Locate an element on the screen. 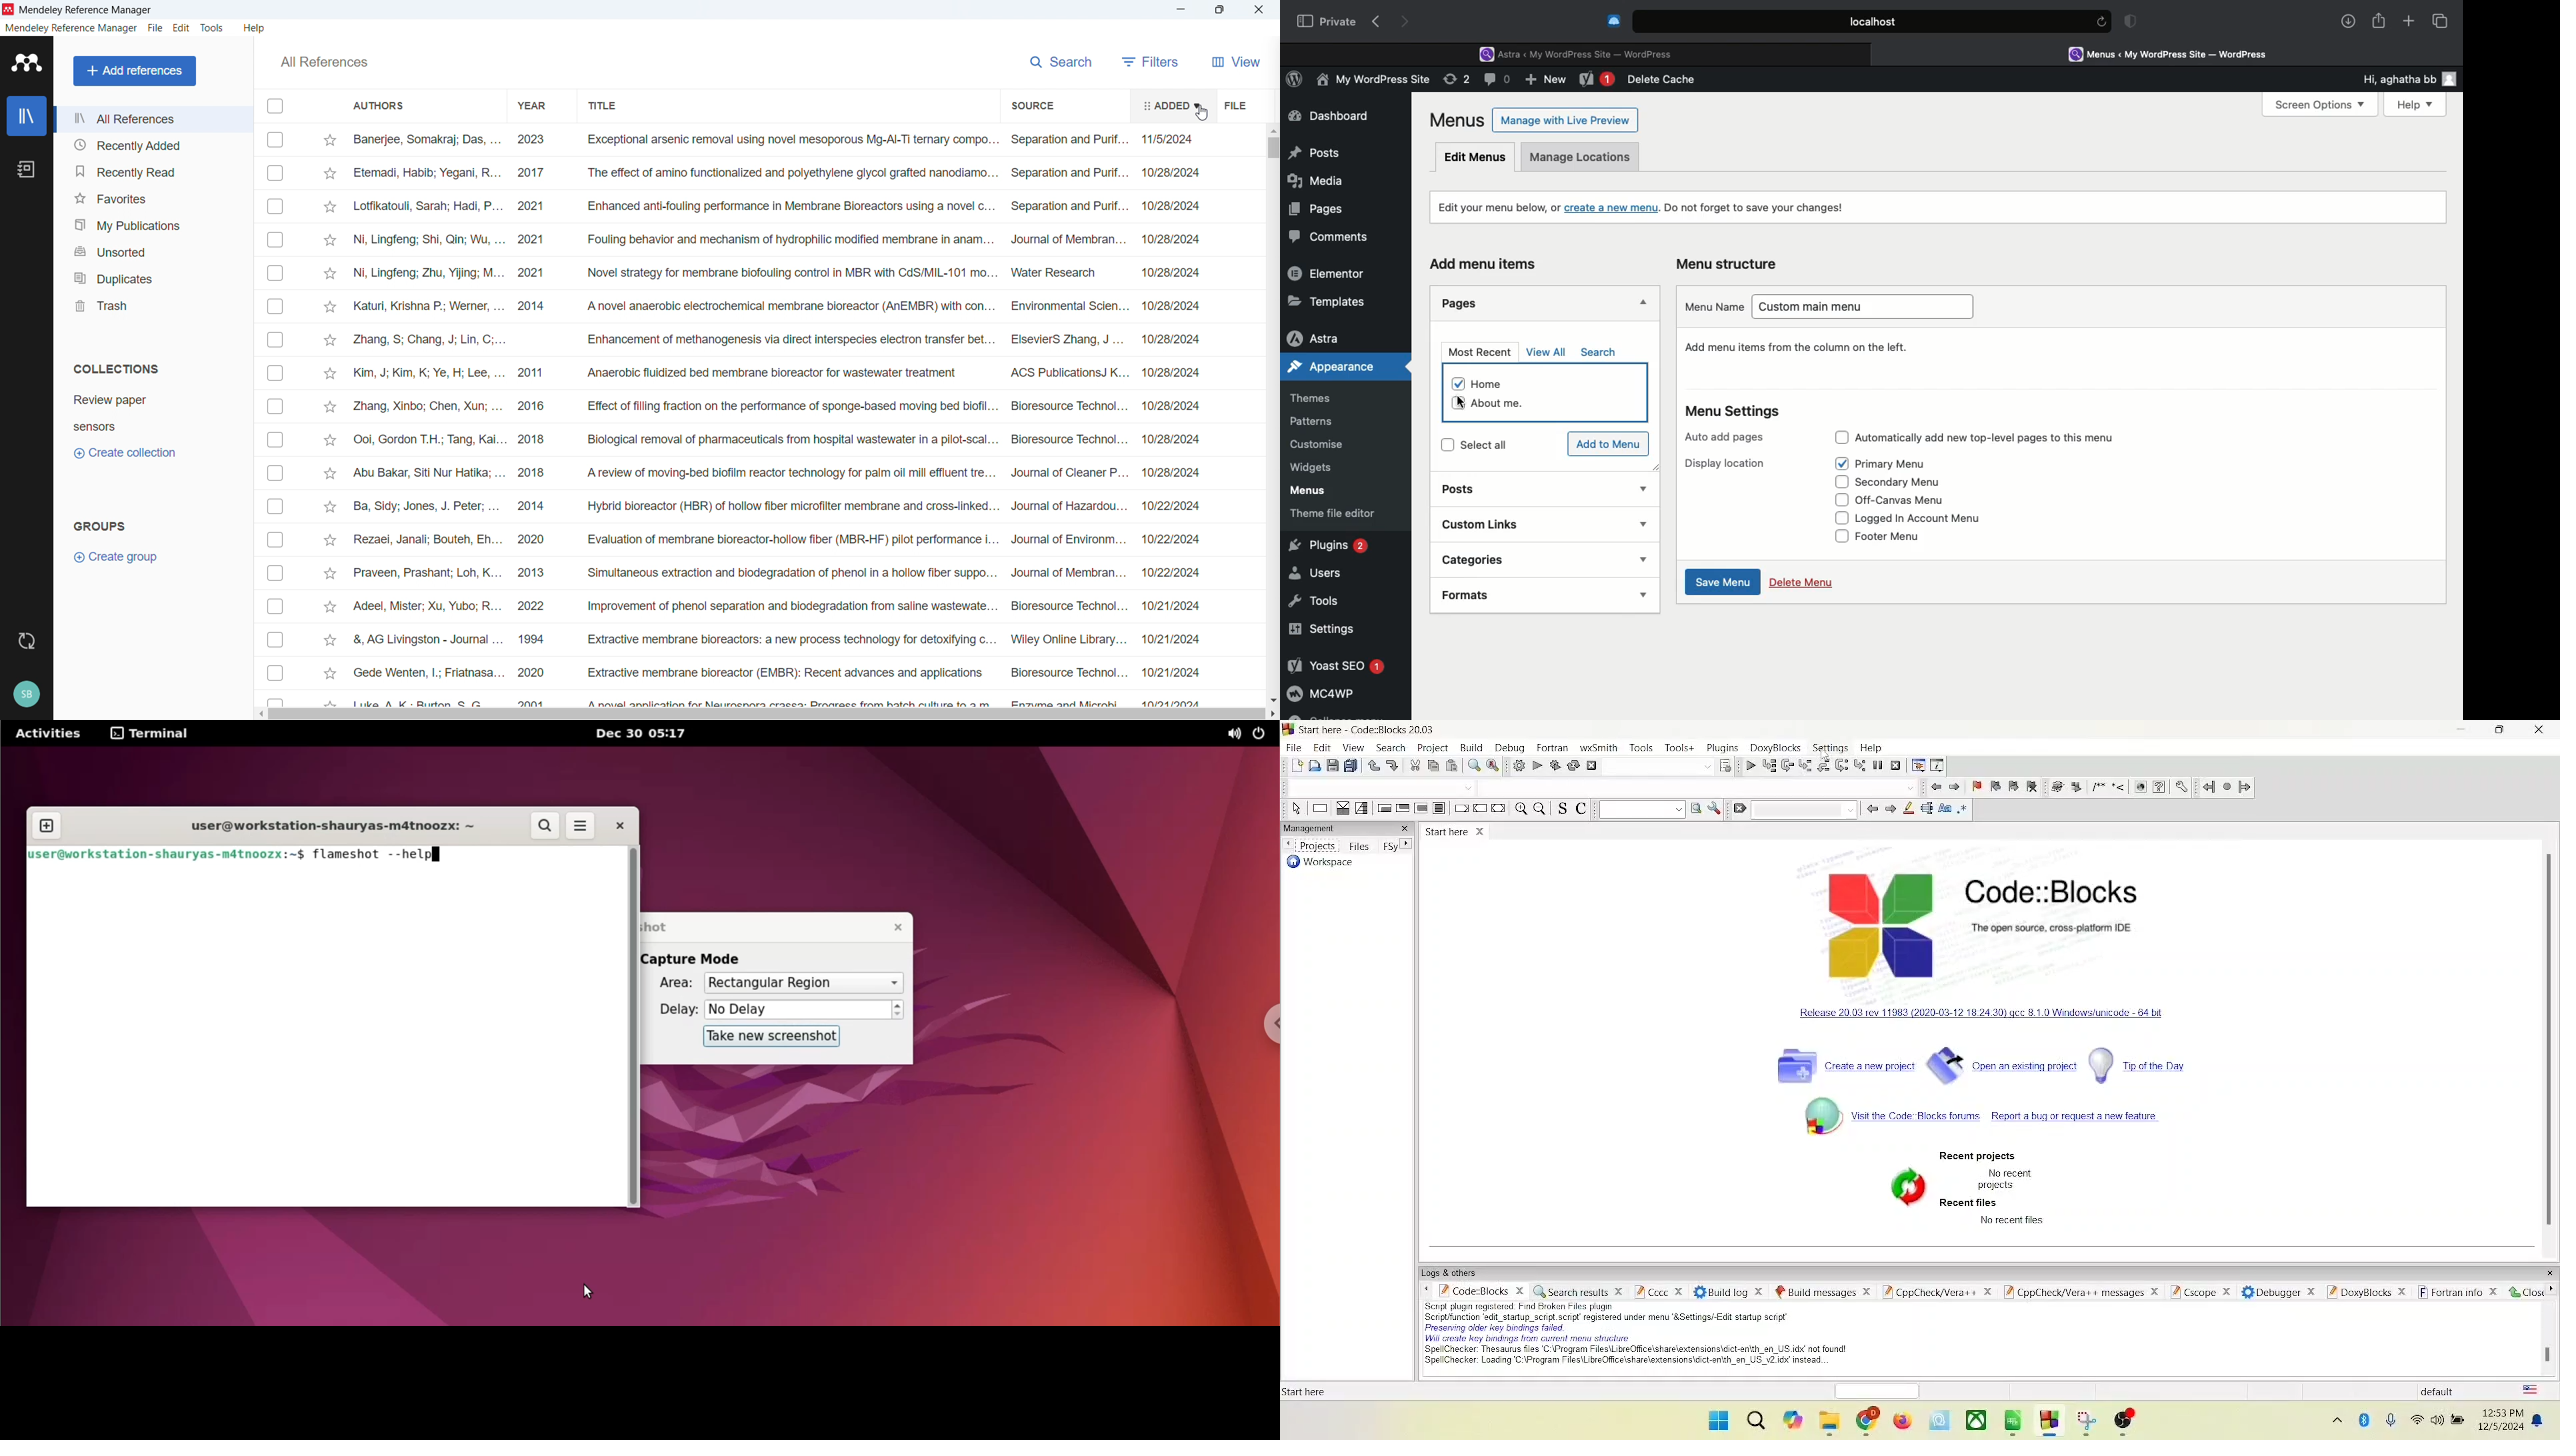 The height and width of the screenshot is (1456, 2576). Sort by source  is located at coordinates (1032, 105).